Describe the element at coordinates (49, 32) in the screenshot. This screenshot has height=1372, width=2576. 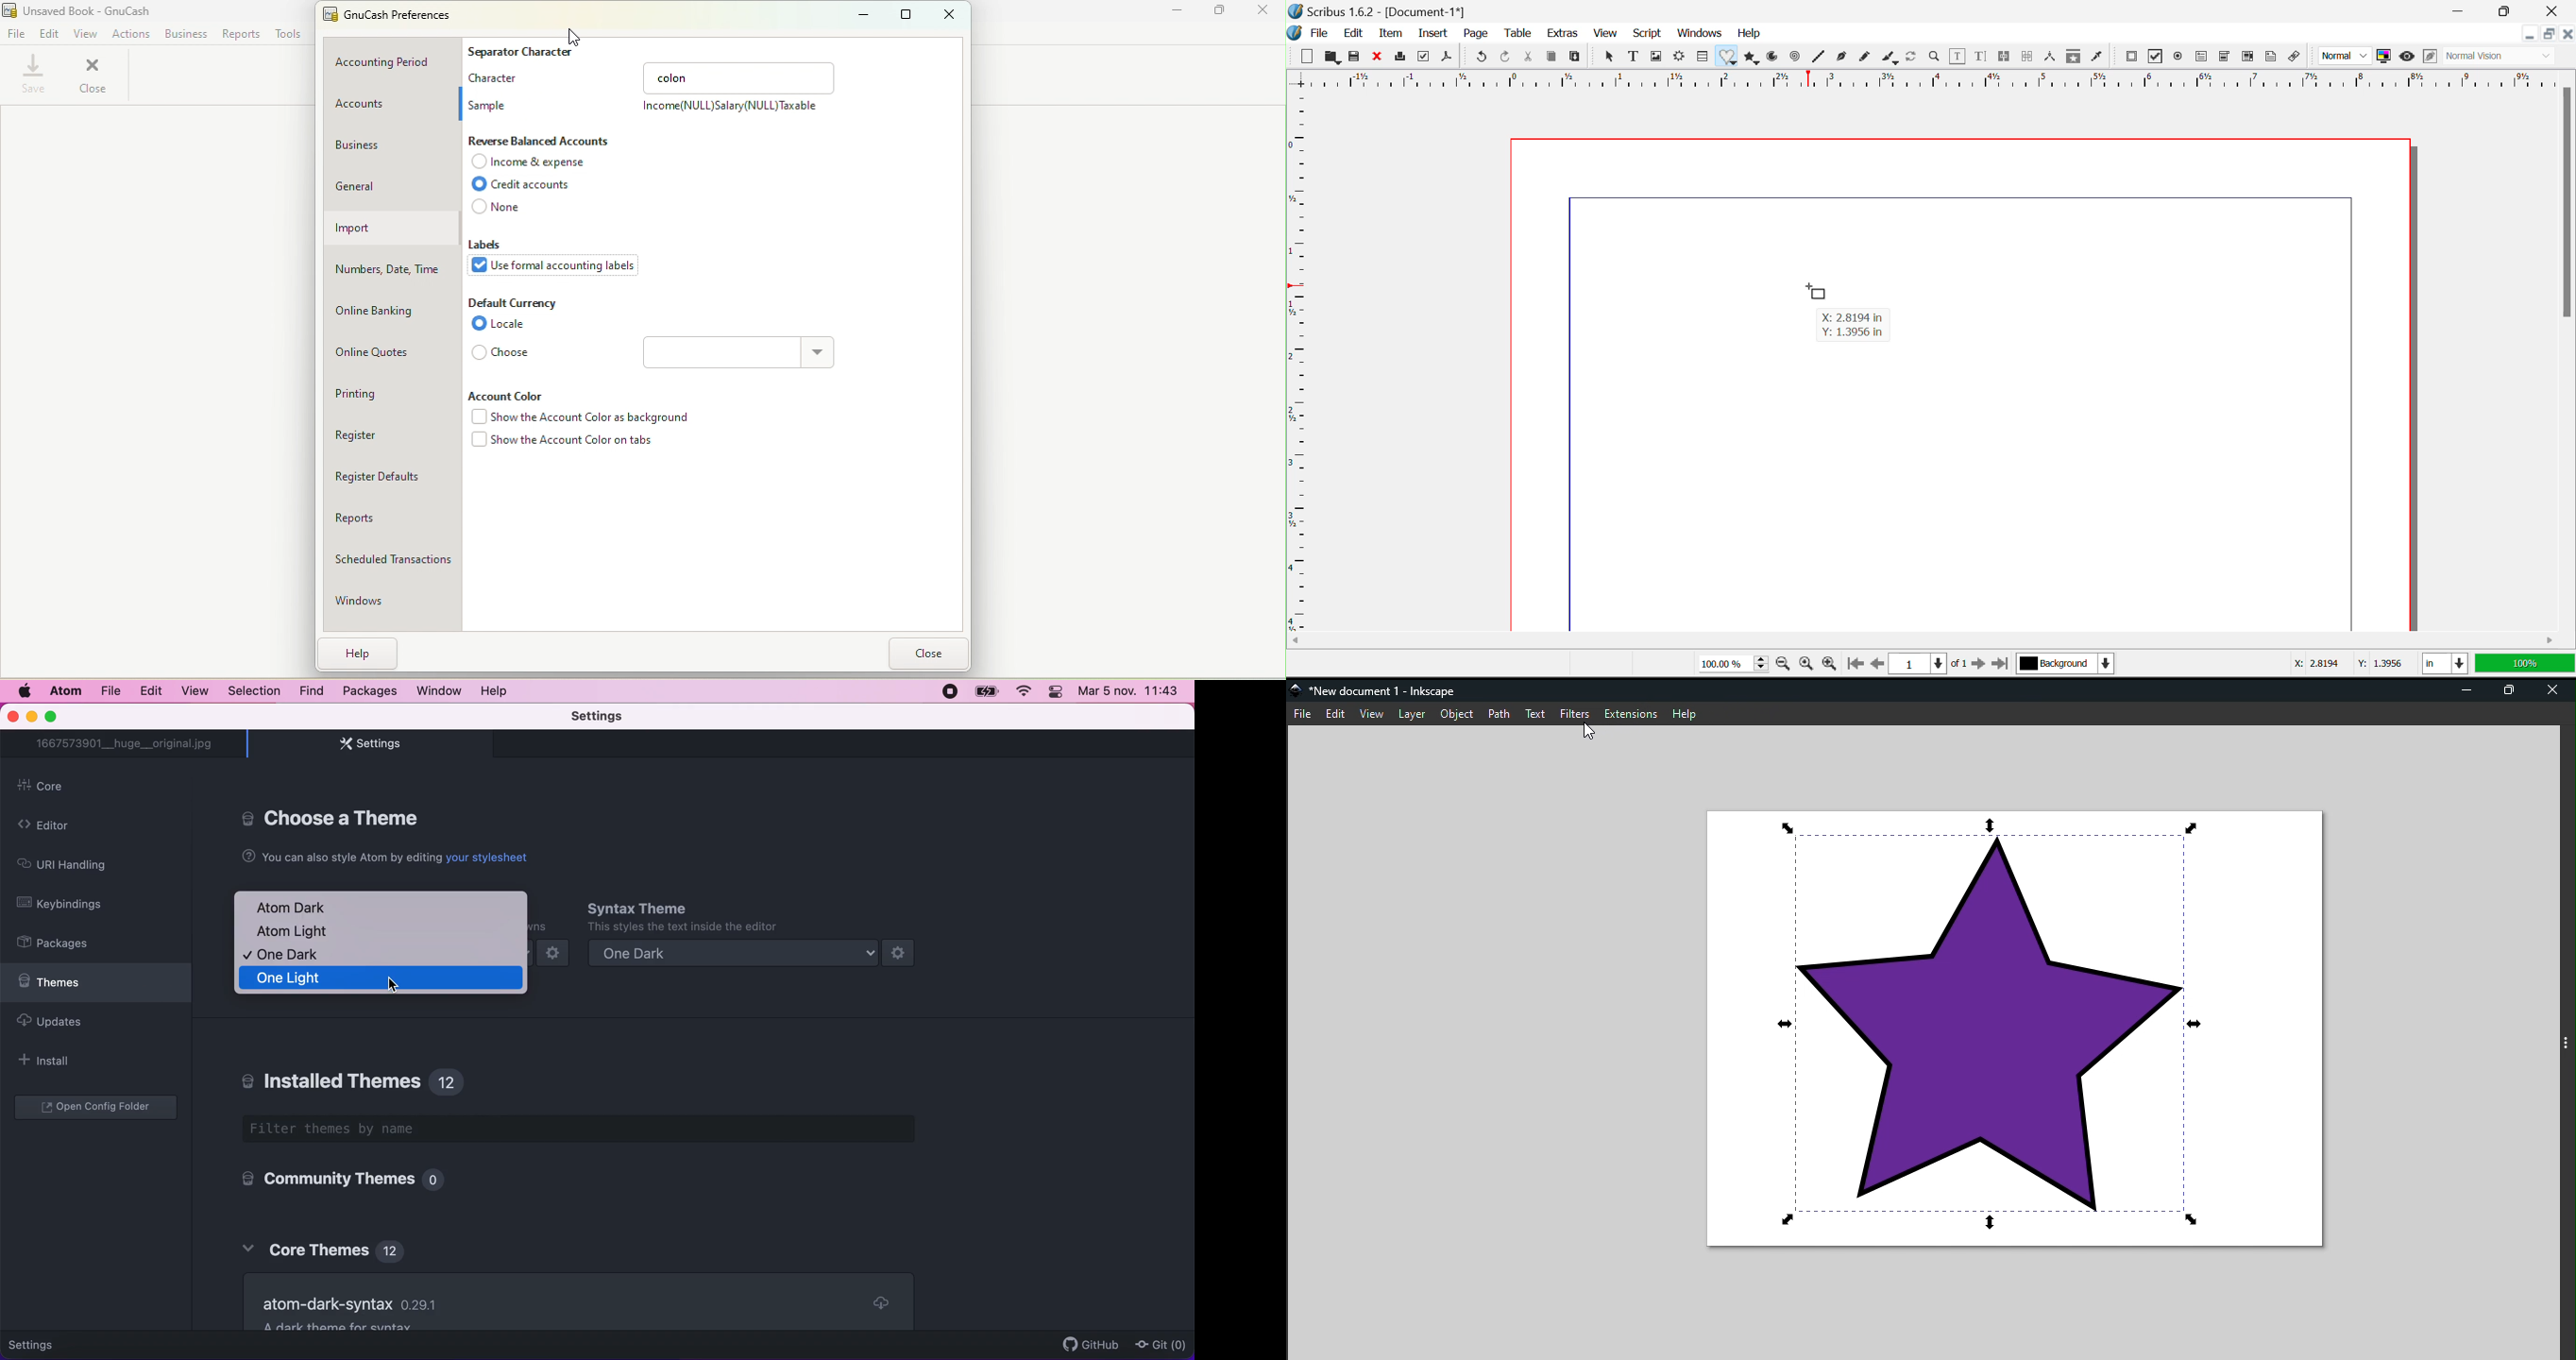
I see `Edit` at that location.